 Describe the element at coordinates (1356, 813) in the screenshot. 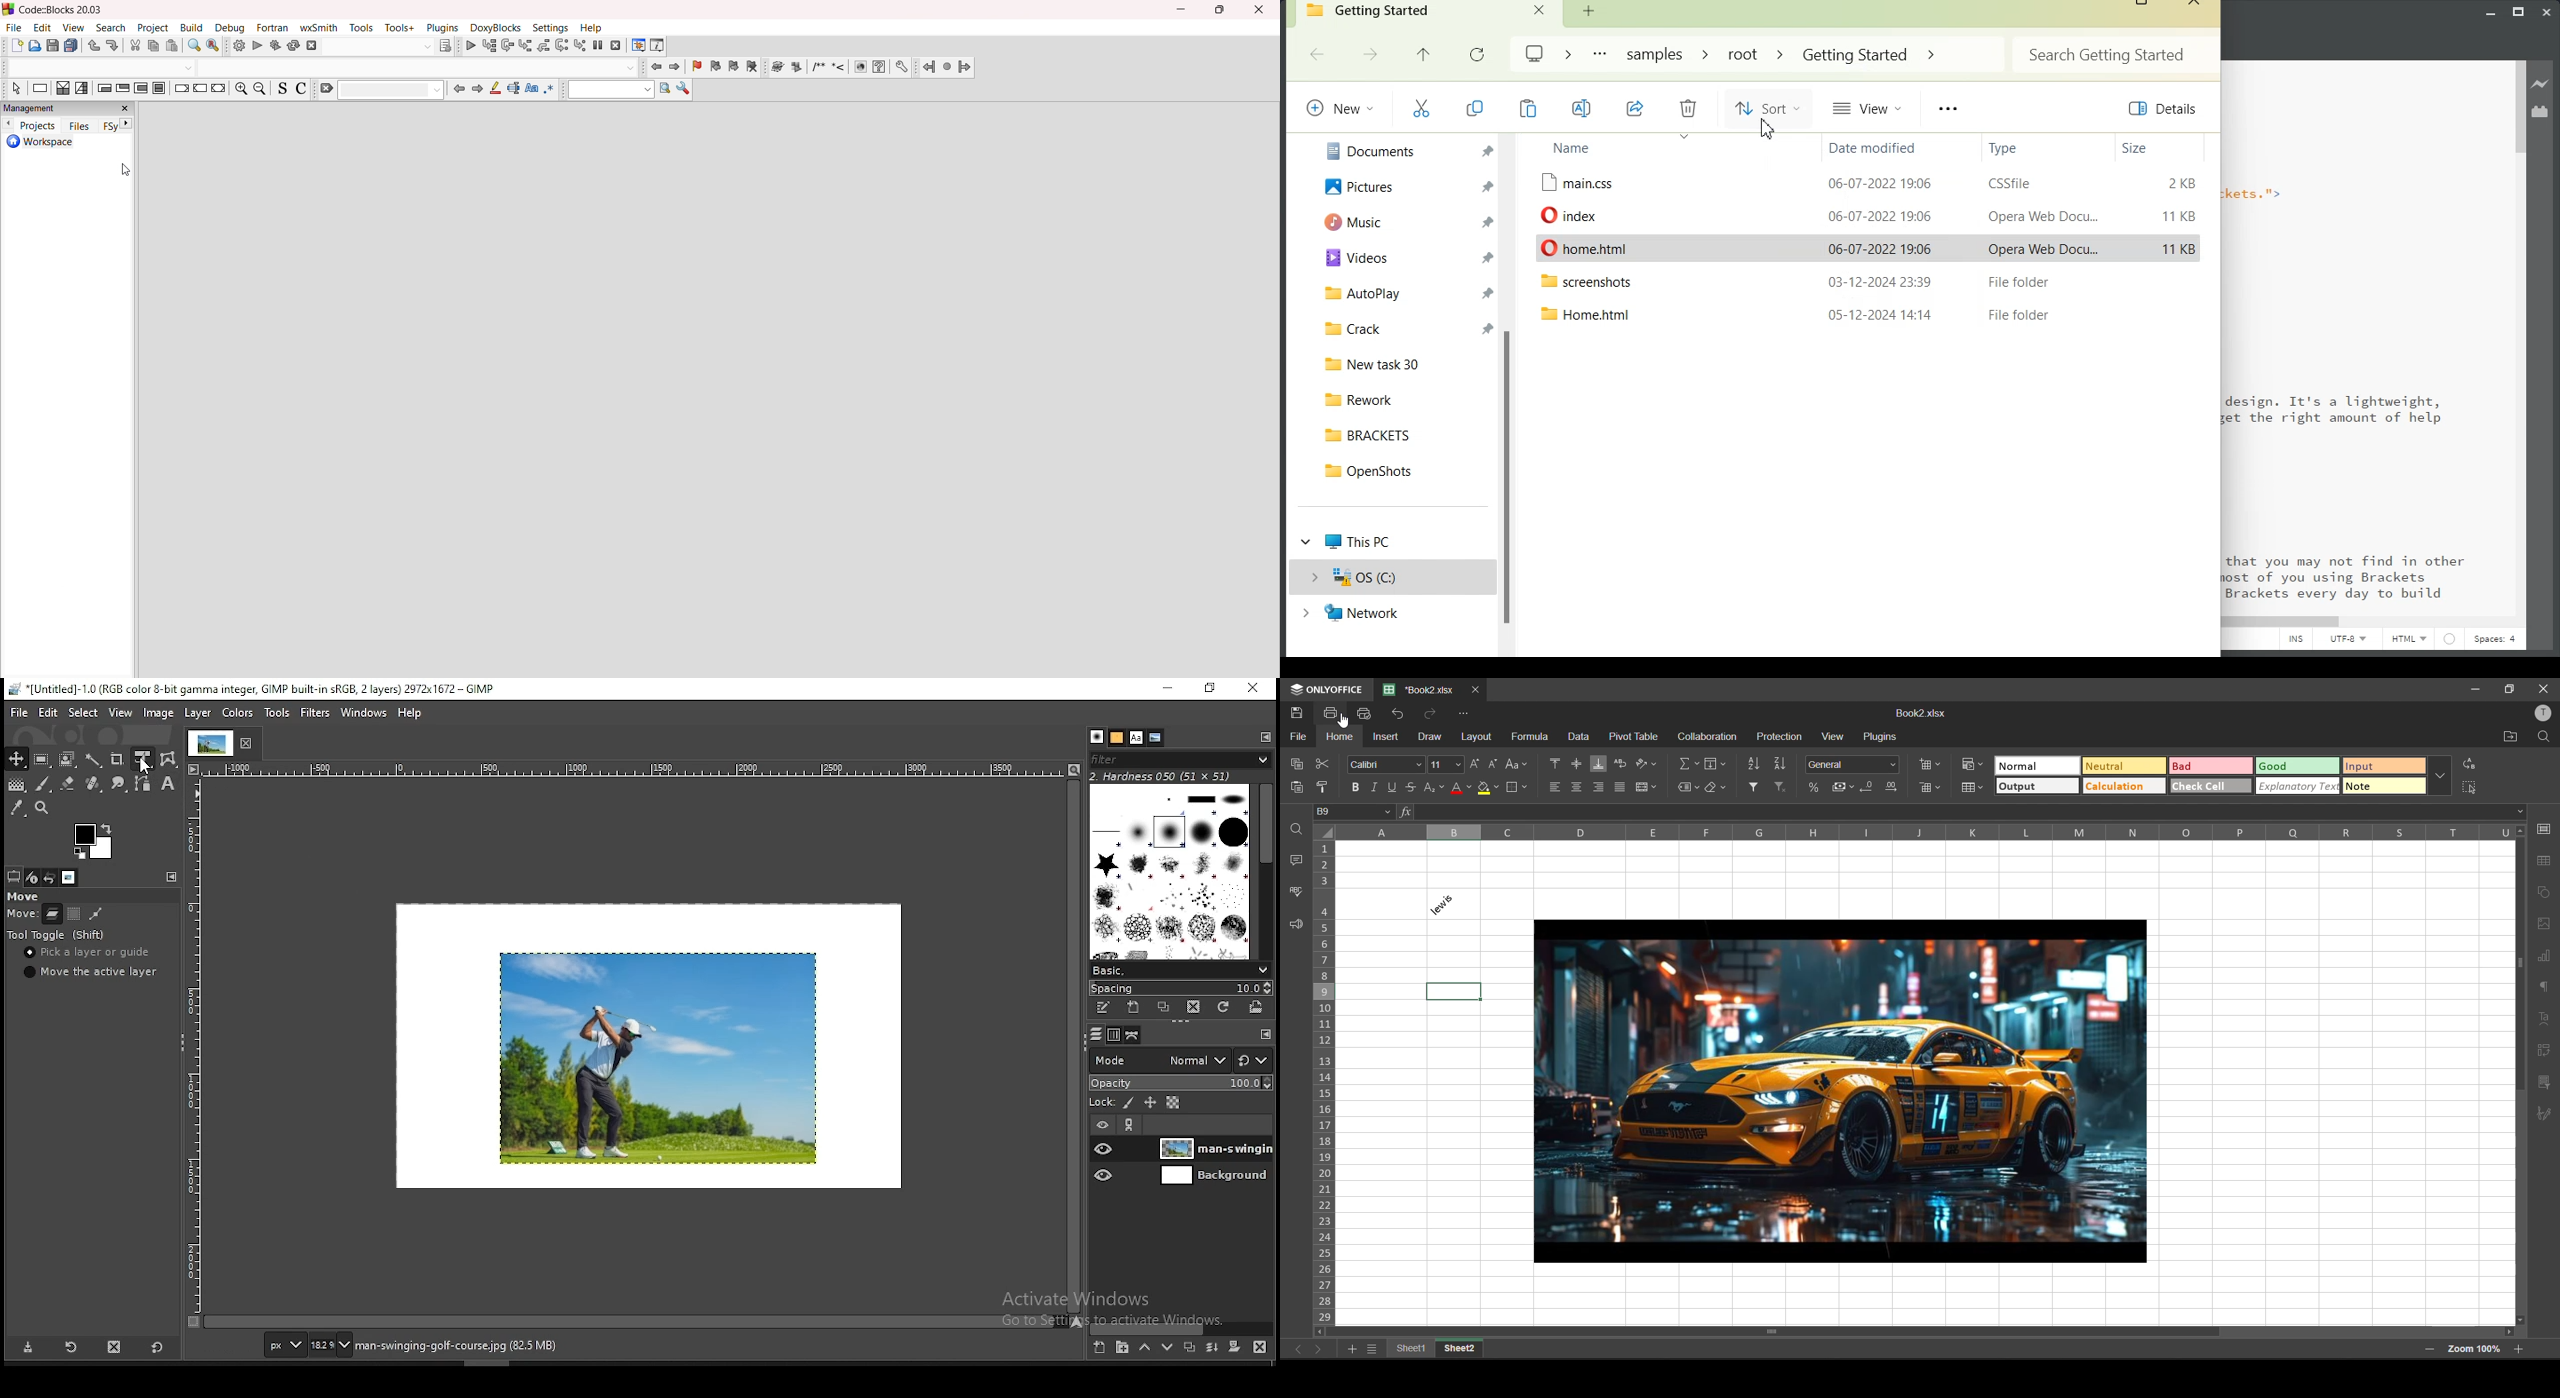

I see `cell address` at that location.